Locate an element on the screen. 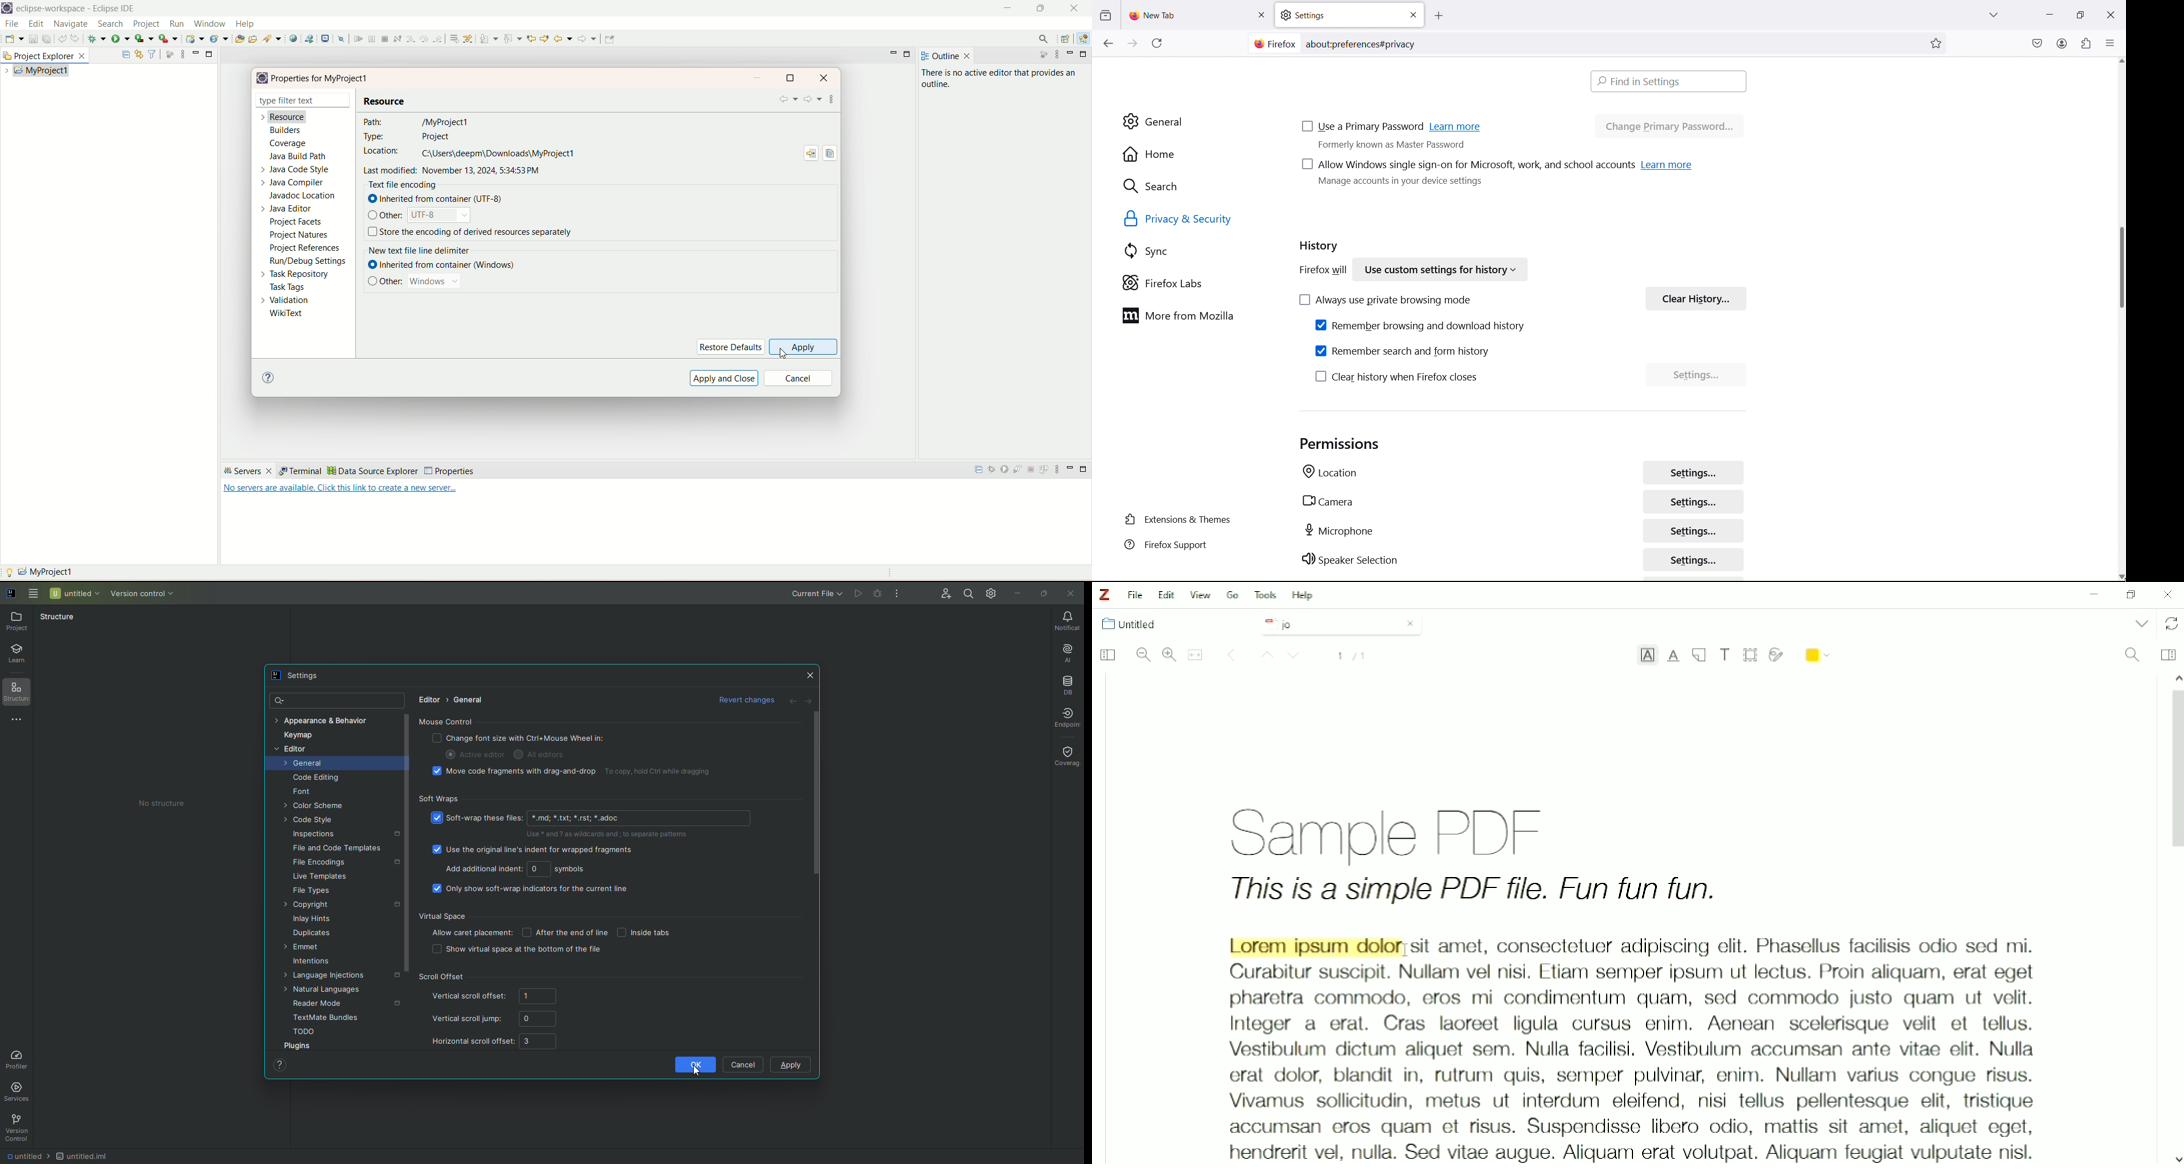 This screenshot has height=1176, width=2184. open a terminal is located at coordinates (326, 38).